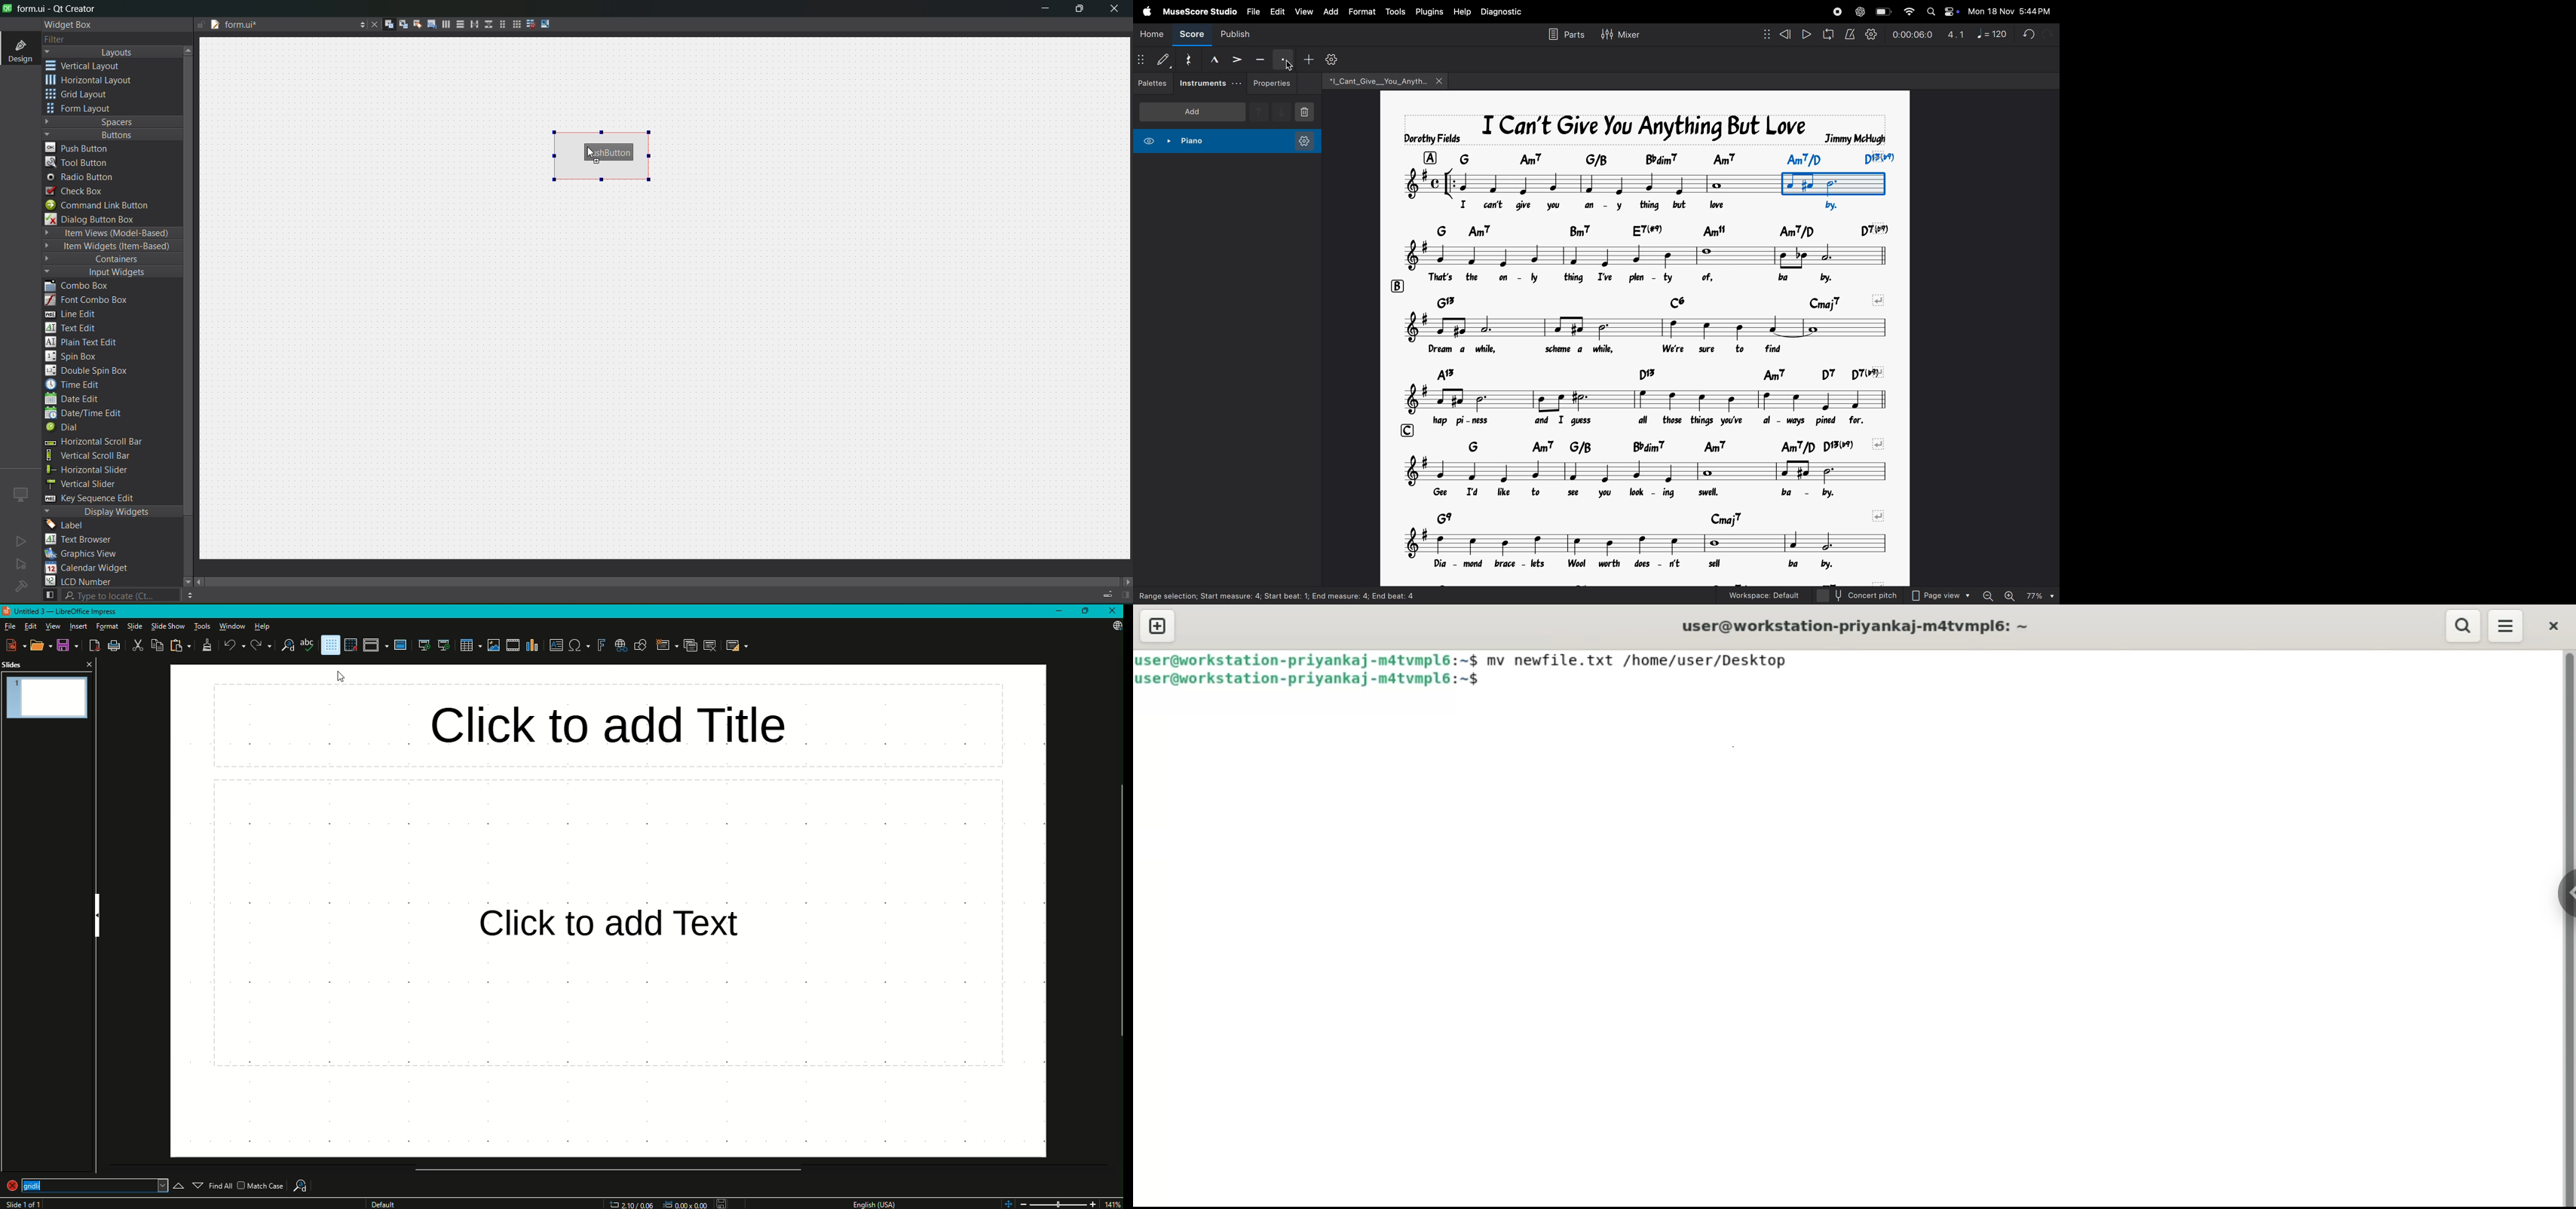 This screenshot has width=2576, height=1232. Describe the element at coordinates (95, 371) in the screenshot. I see `double spin box` at that location.